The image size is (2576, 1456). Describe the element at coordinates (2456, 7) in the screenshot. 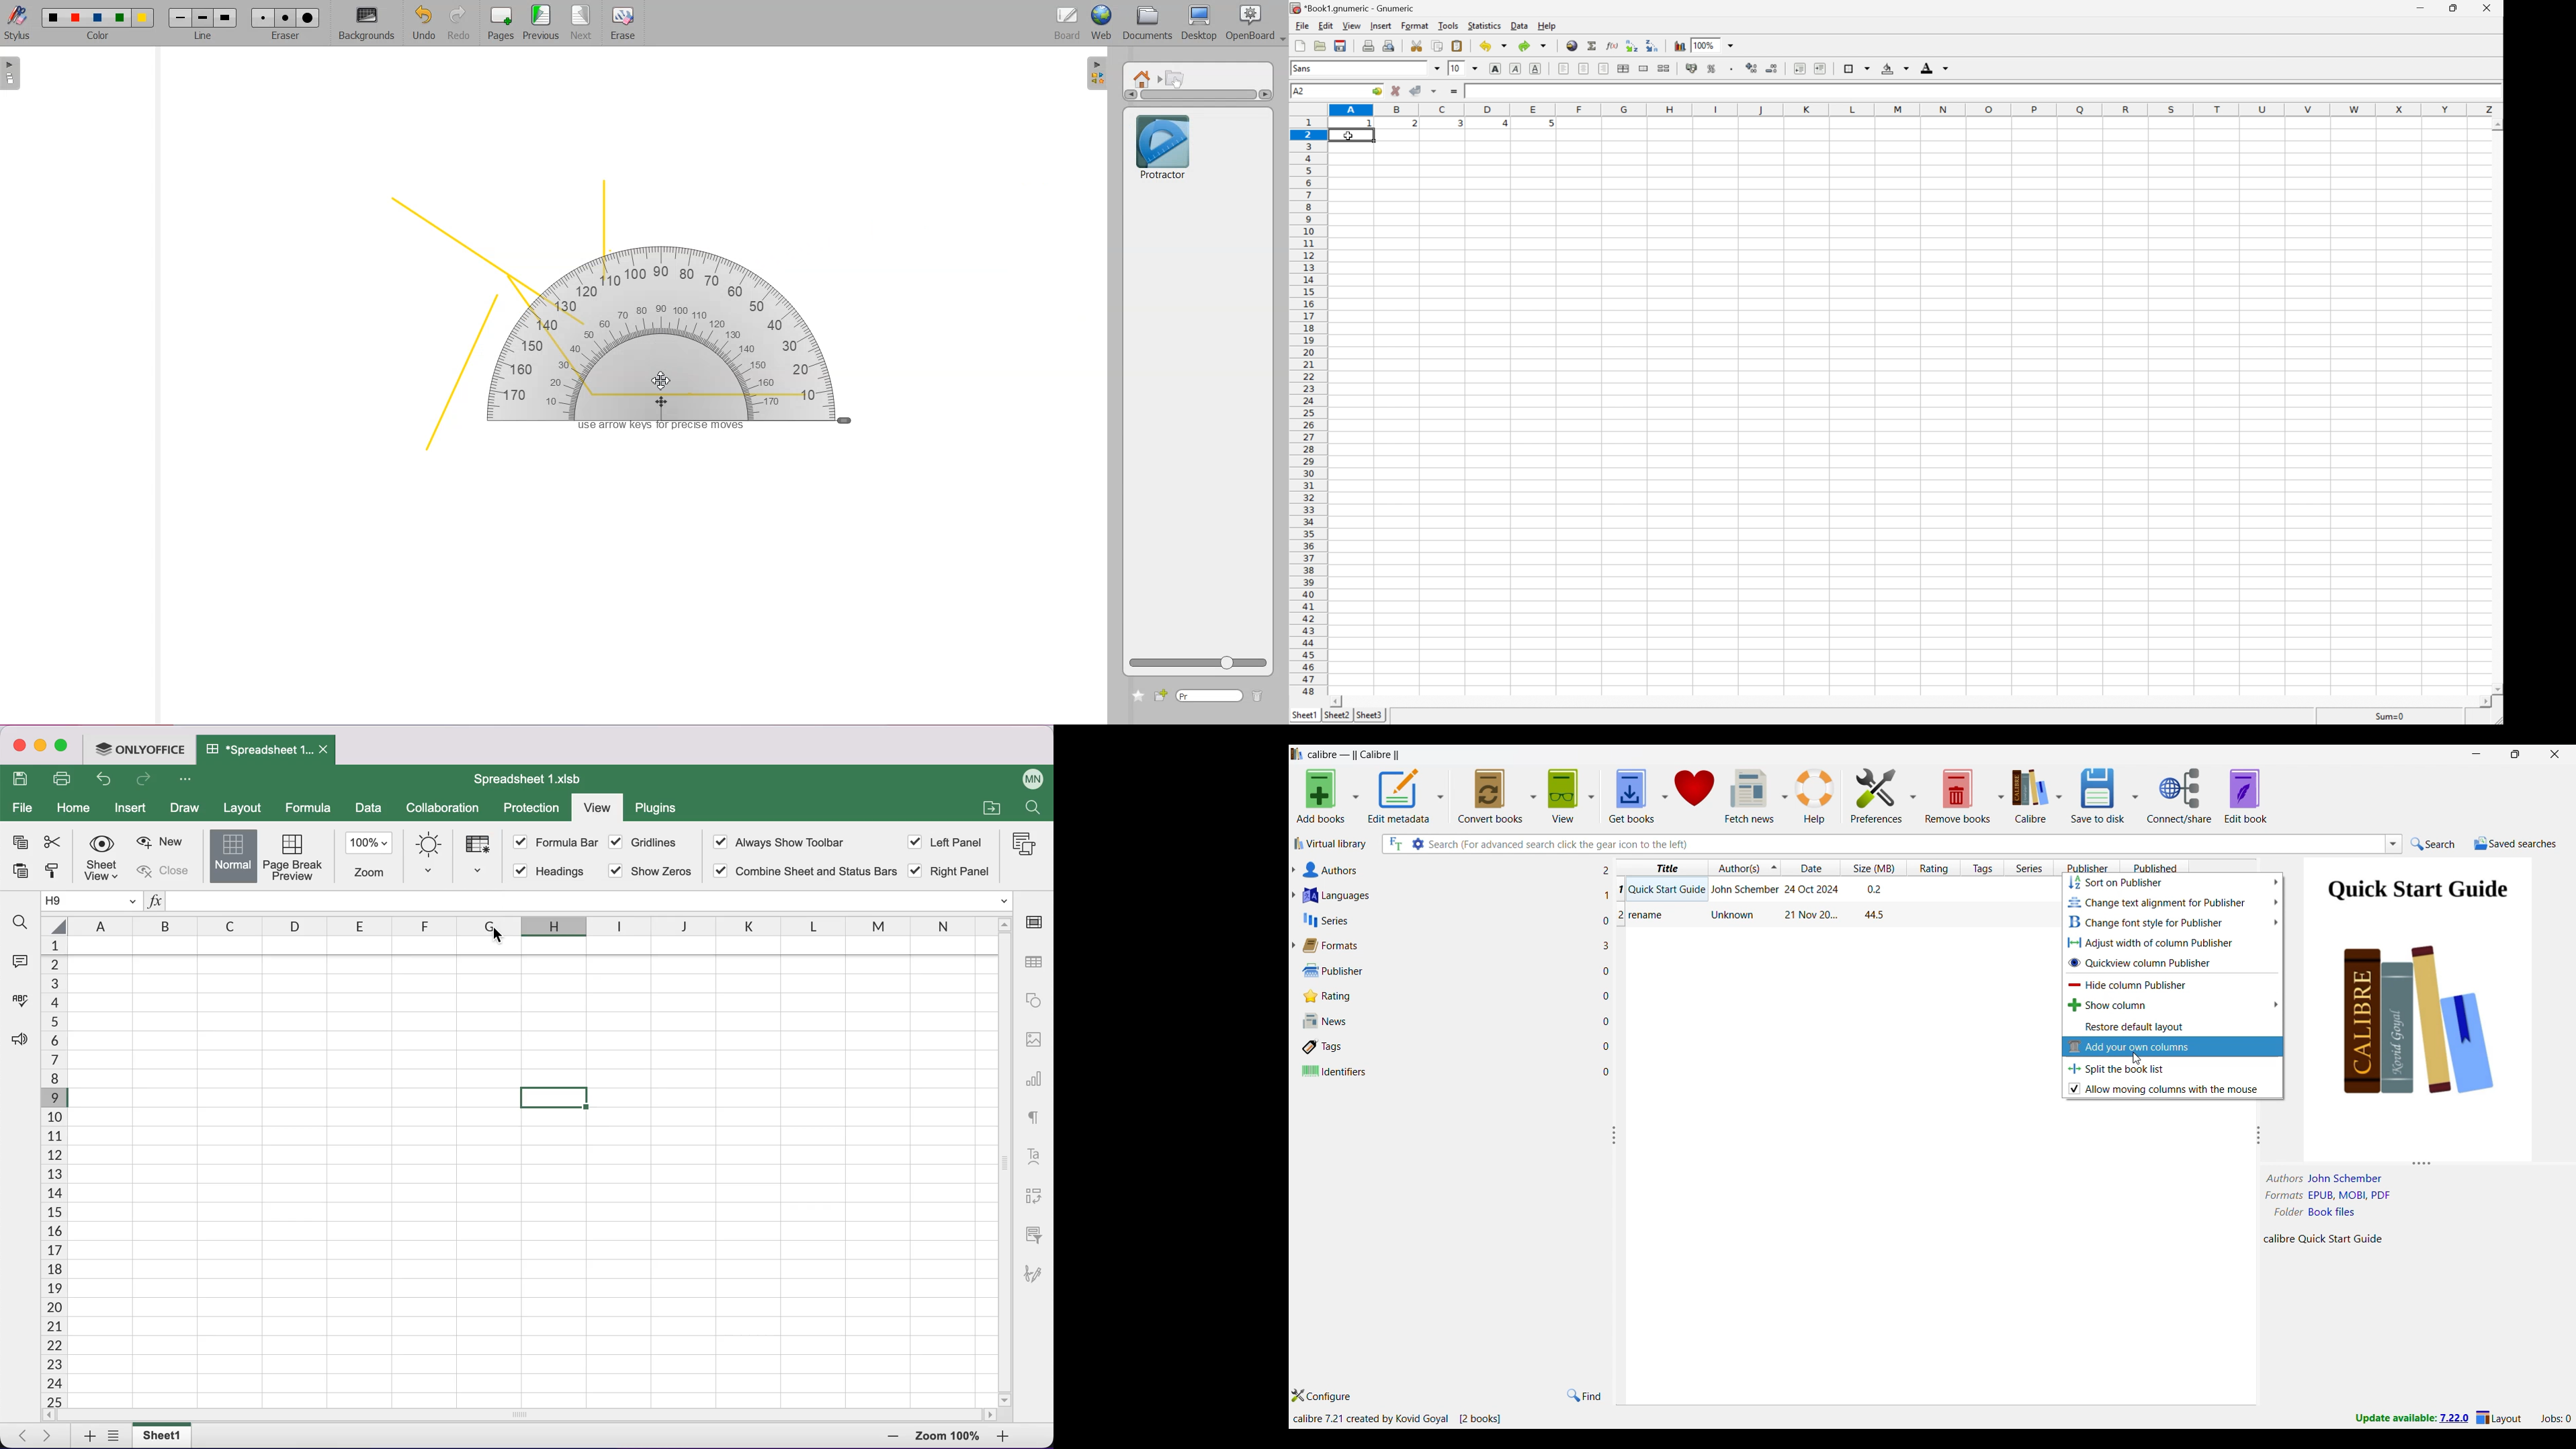

I see `restore down` at that location.